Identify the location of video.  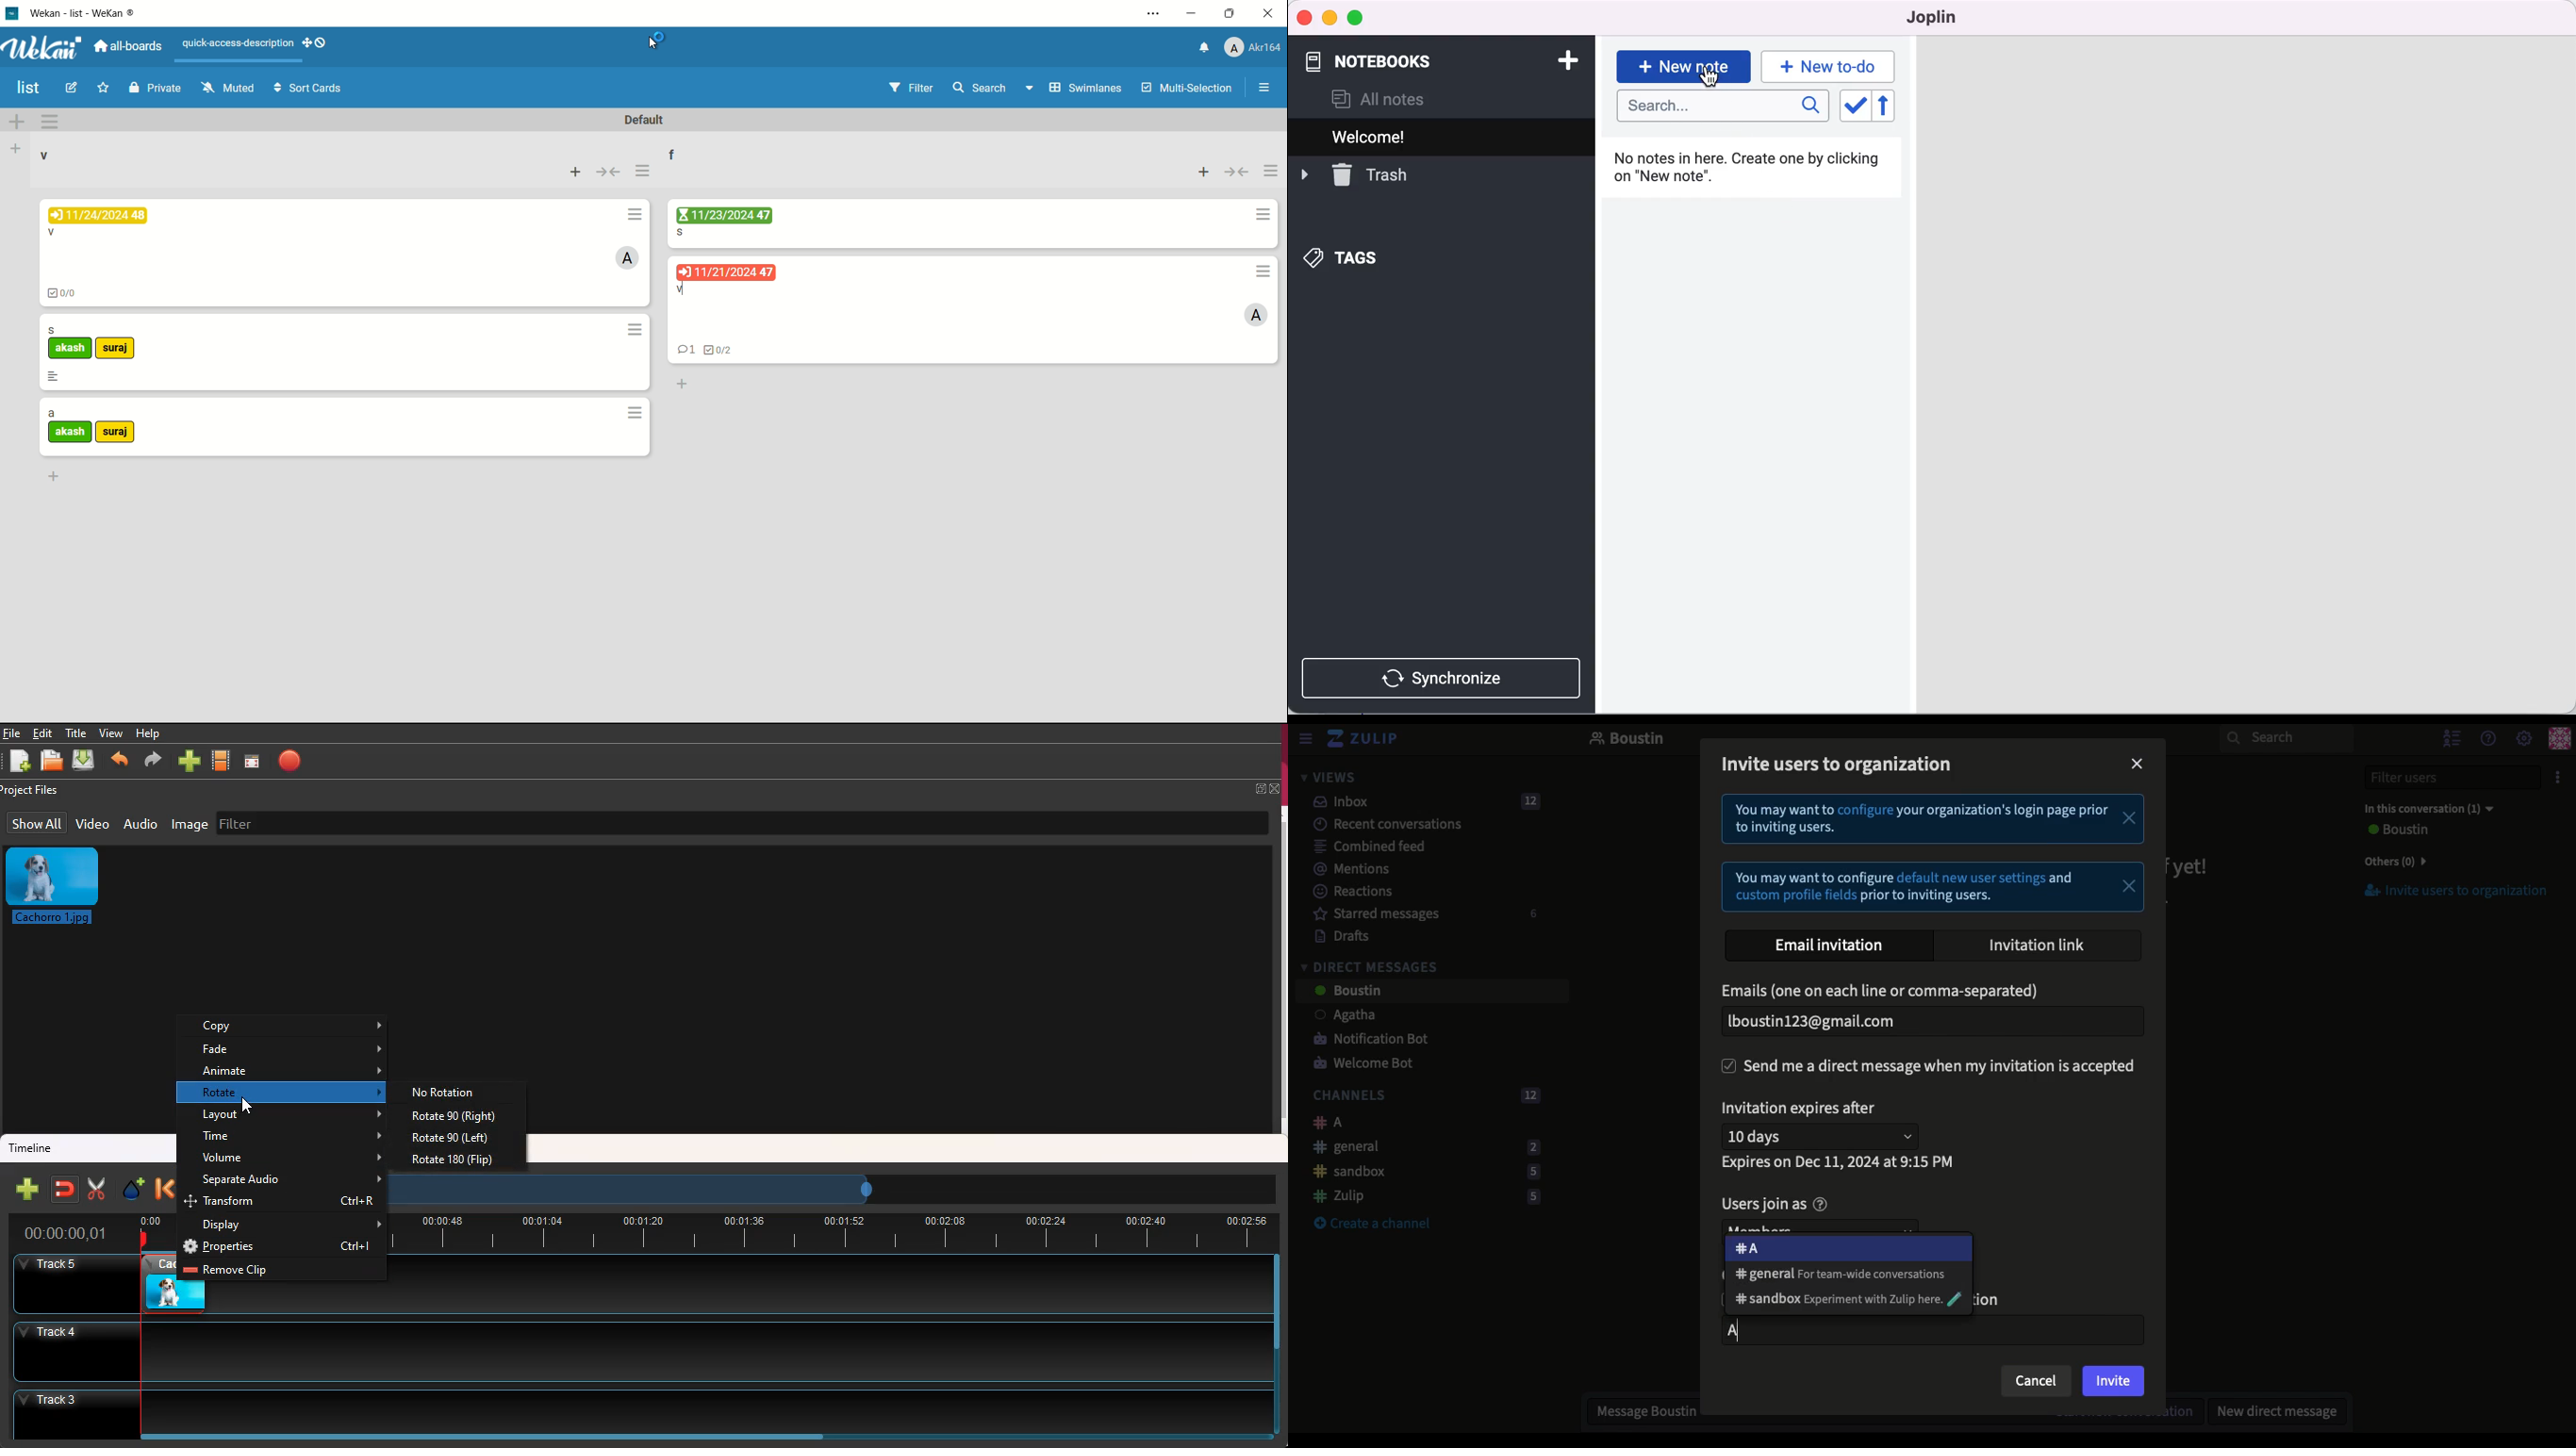
(91, 826).